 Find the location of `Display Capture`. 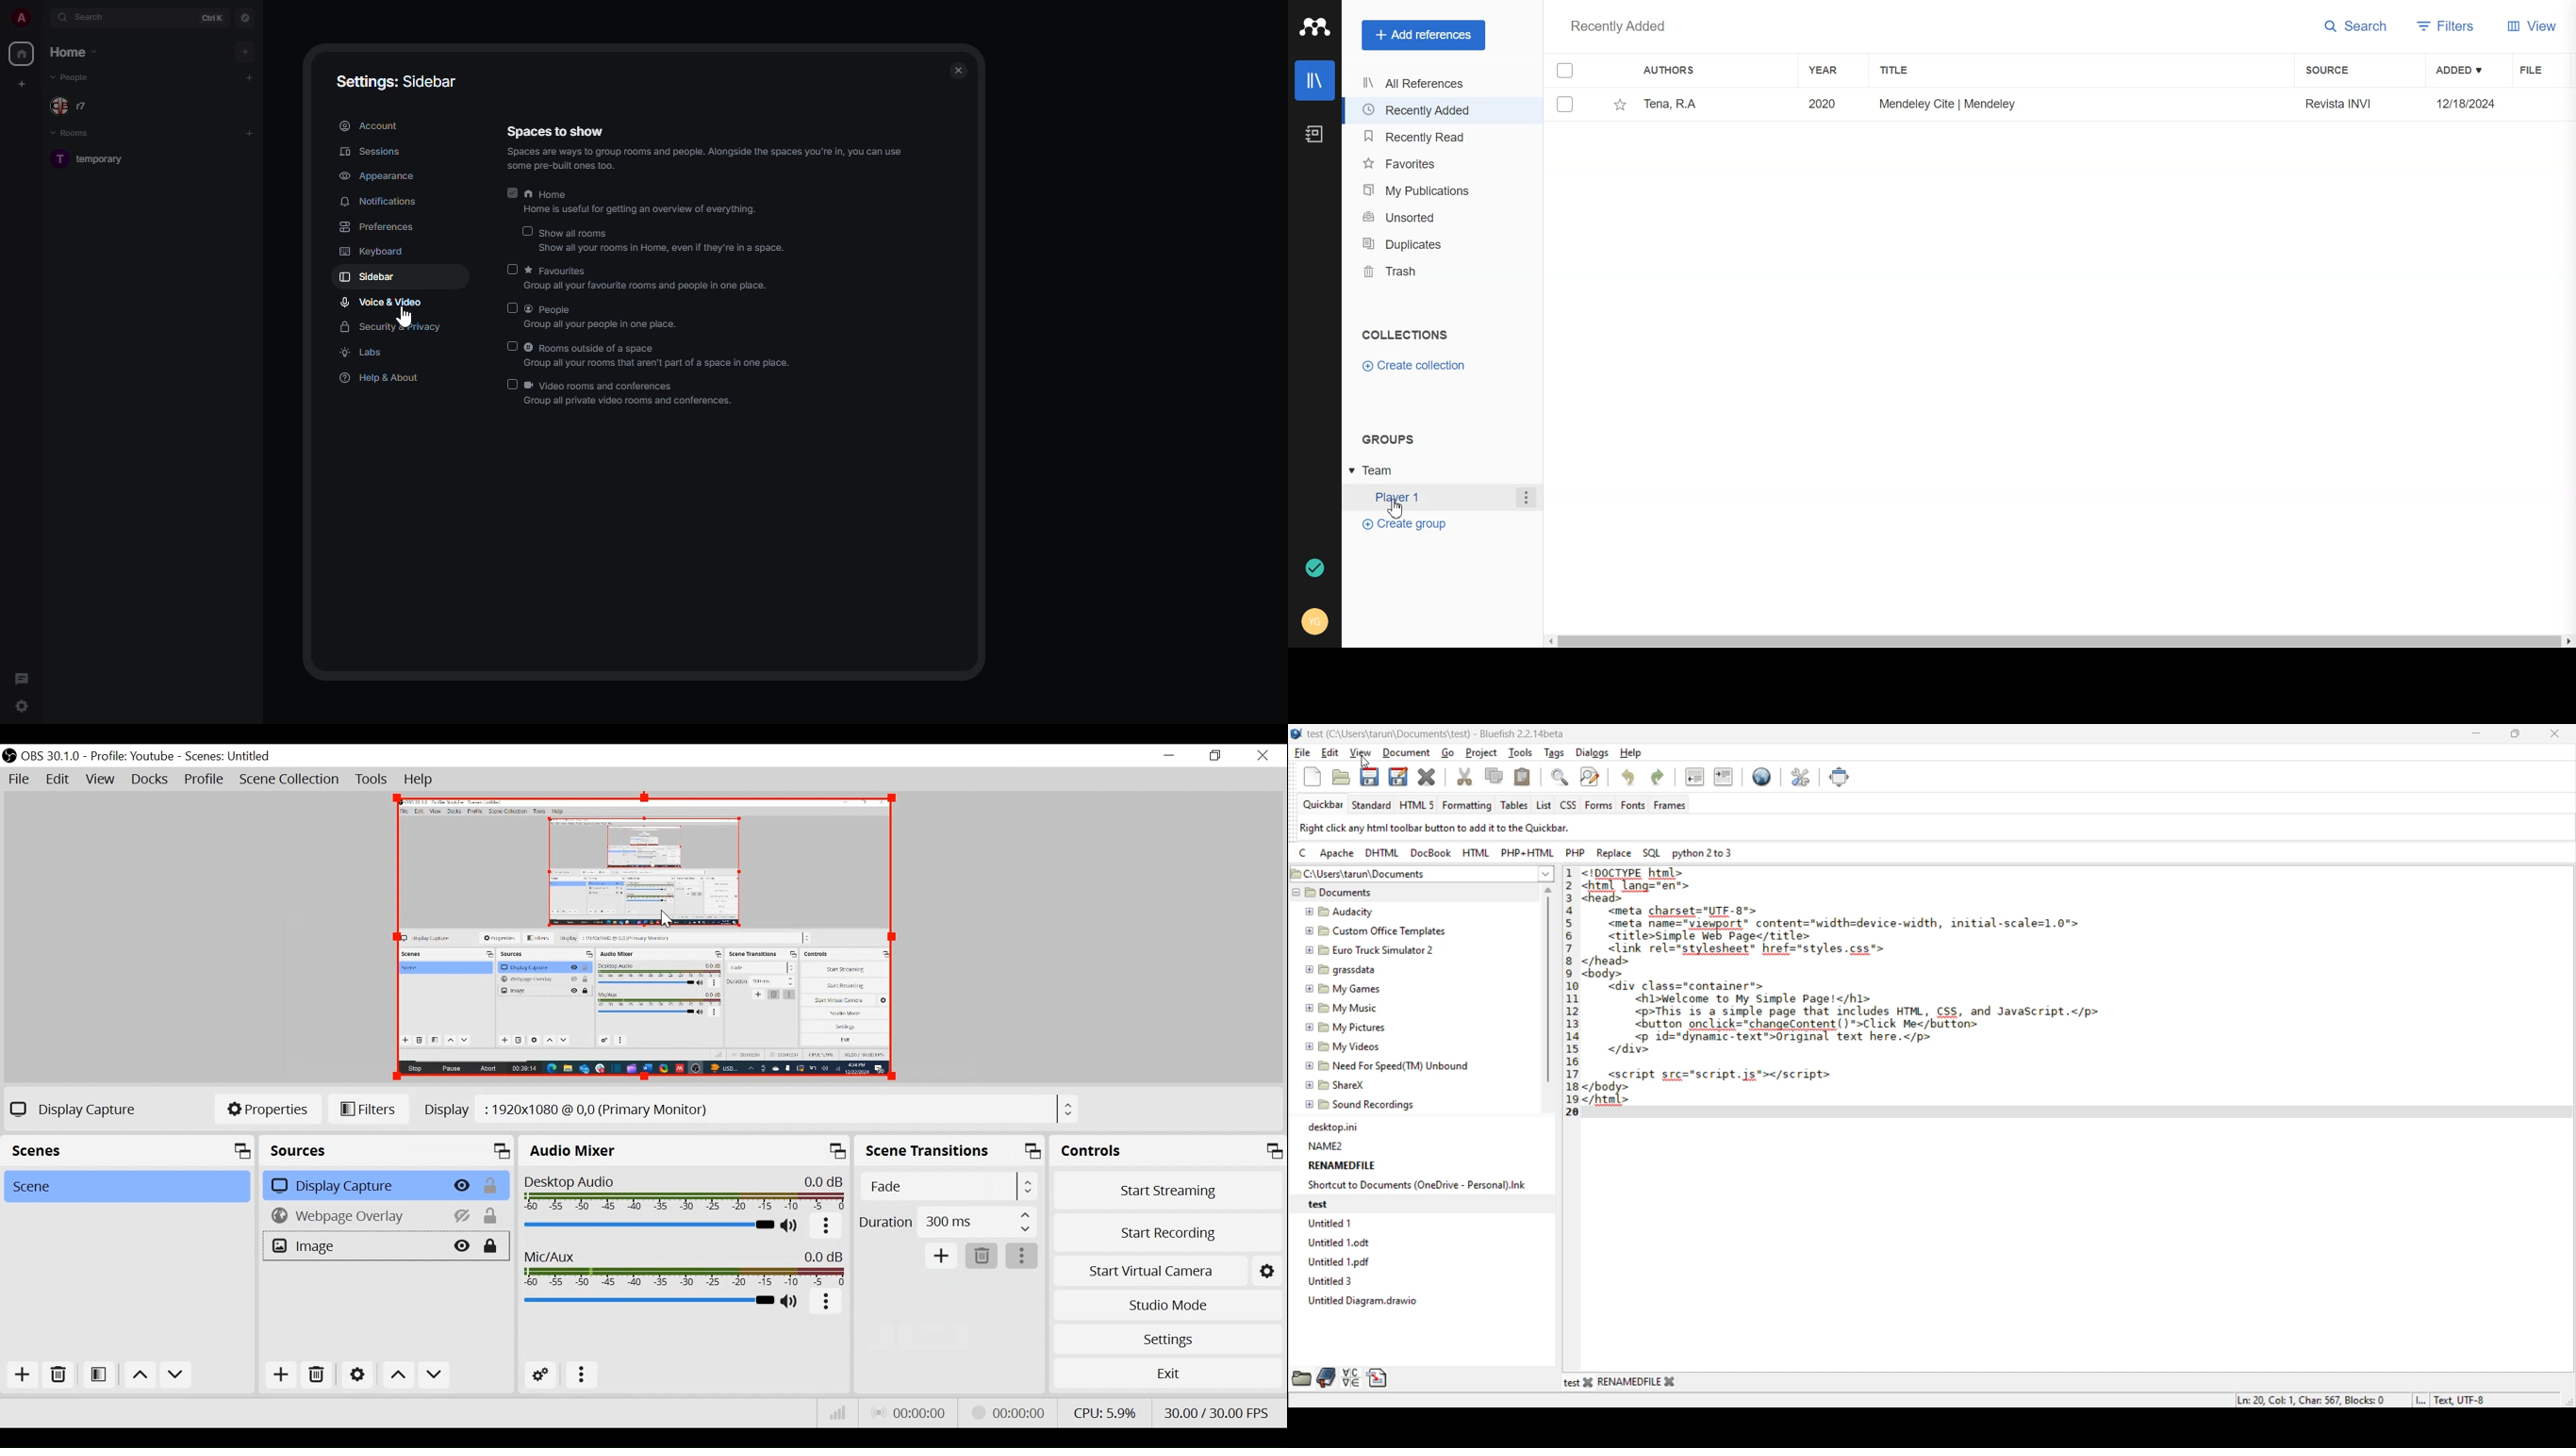

Display Capture is located at coordinates (351, 1186).